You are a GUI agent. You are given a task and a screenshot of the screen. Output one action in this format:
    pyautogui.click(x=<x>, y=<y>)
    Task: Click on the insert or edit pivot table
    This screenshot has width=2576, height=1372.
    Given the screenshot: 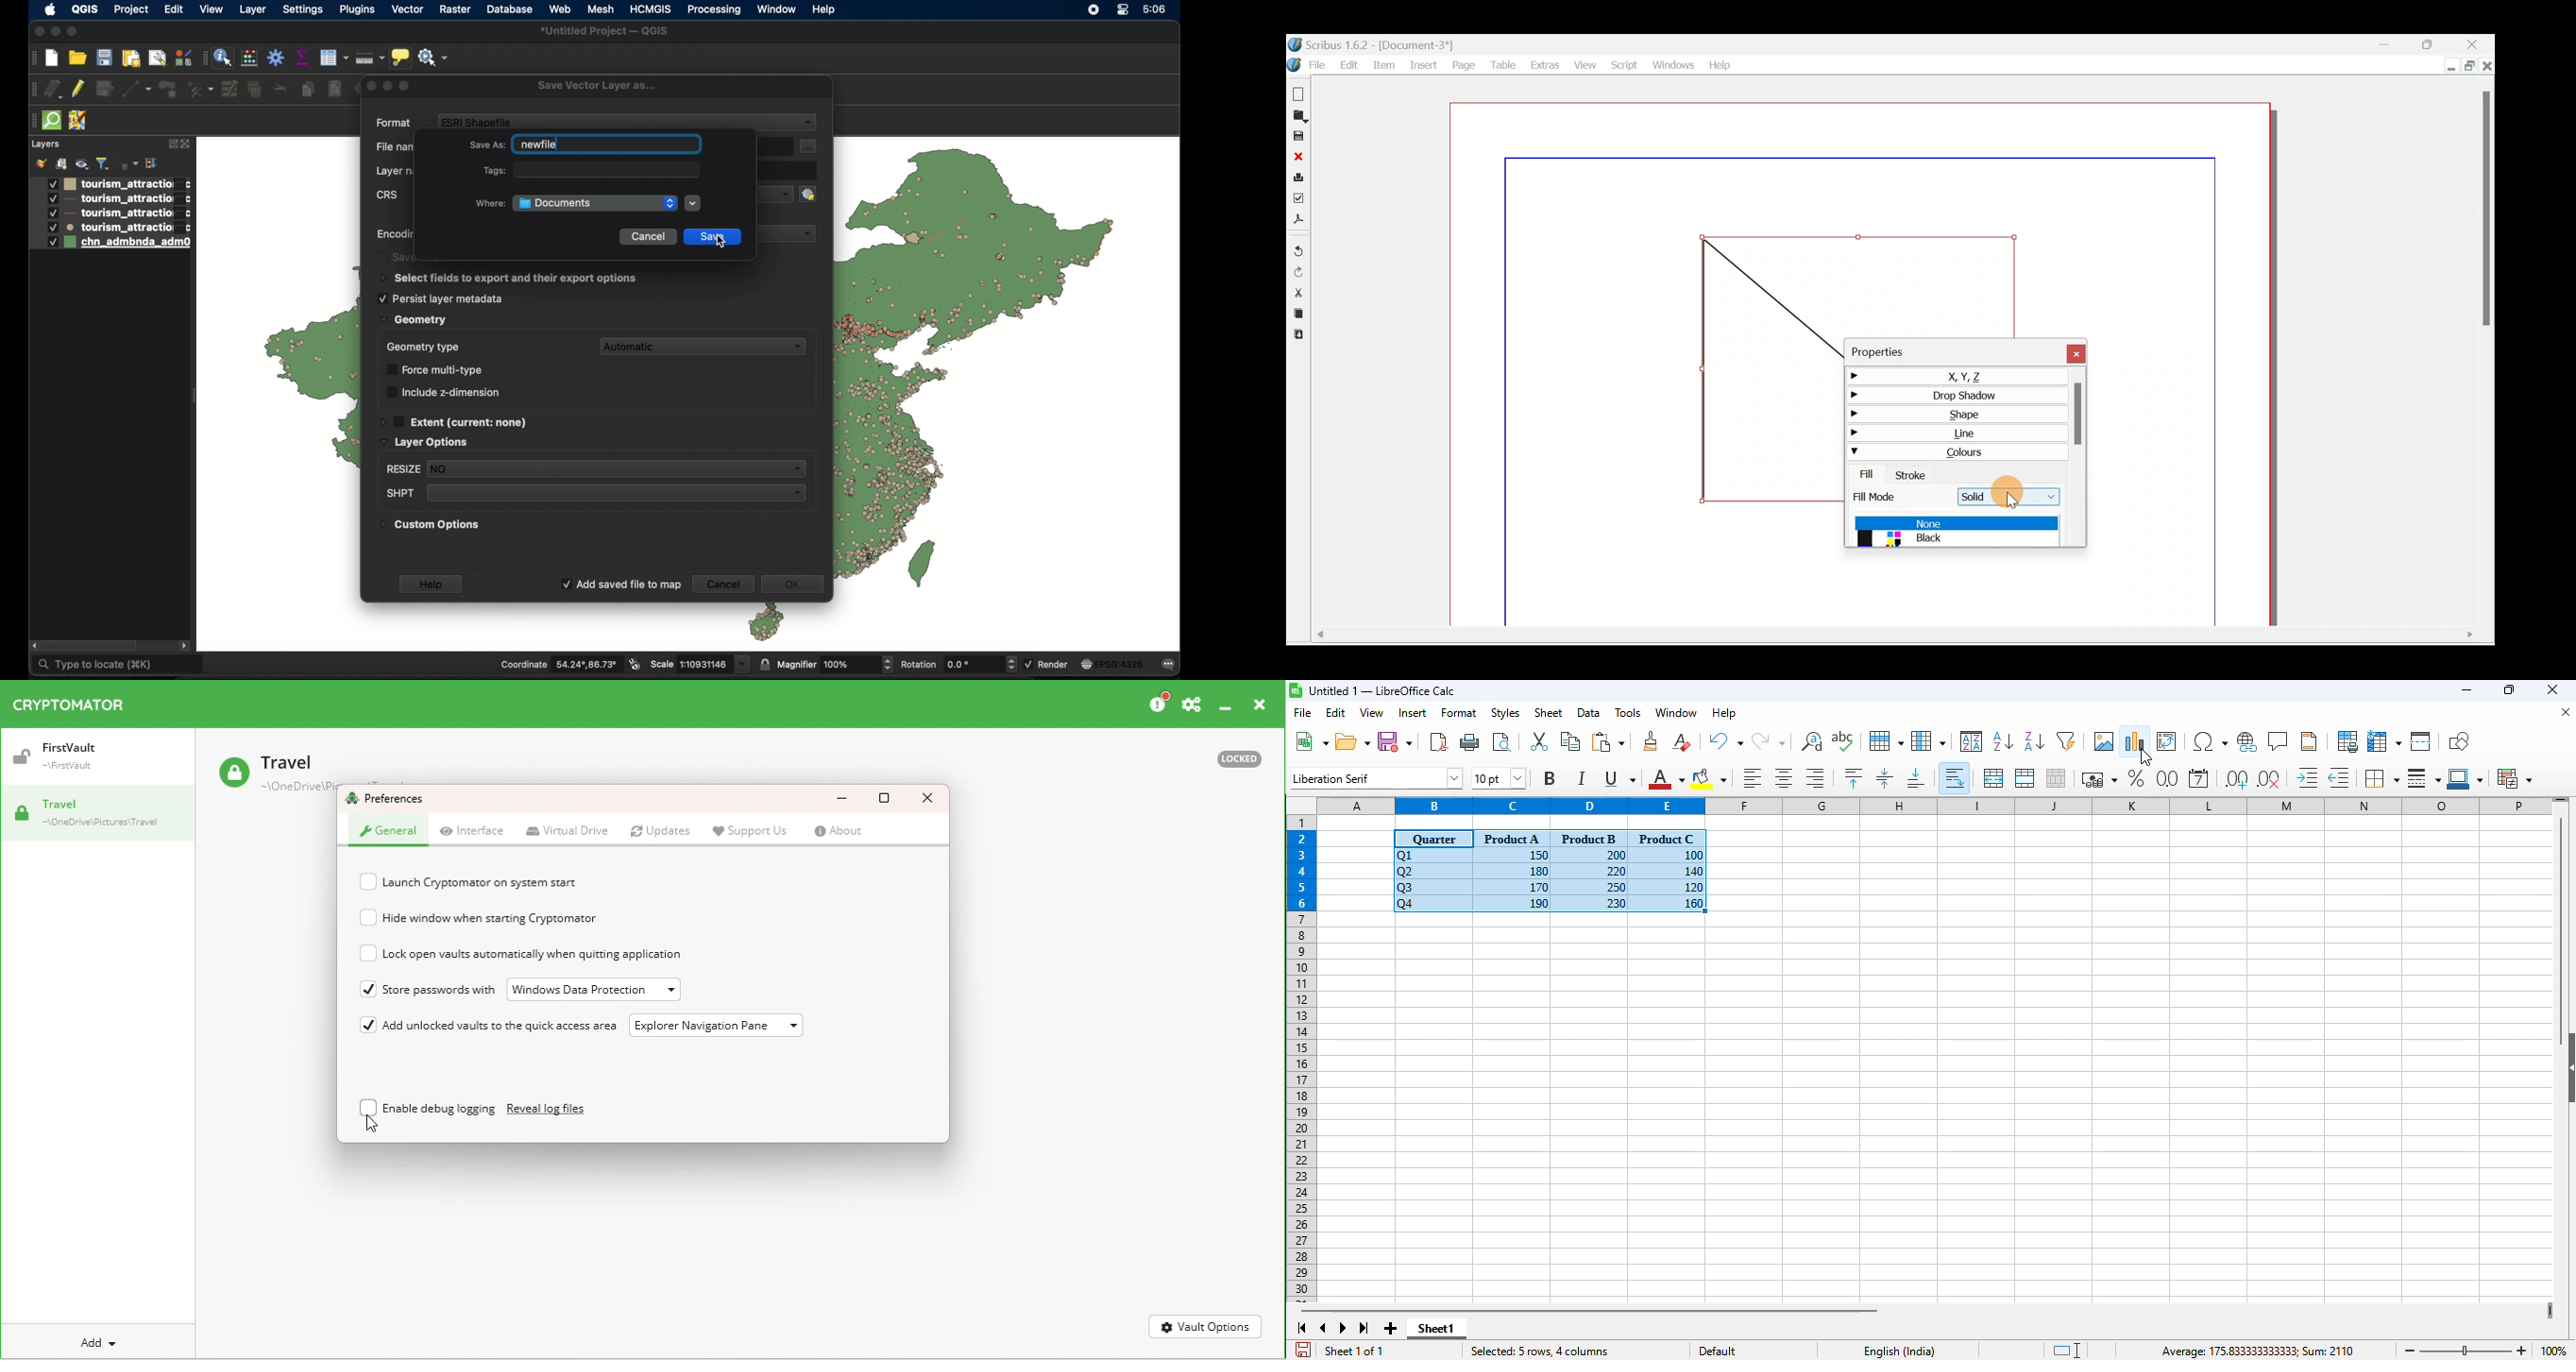 What is the action you would take?
    pyautogui.click(x=2167, y=741)
    